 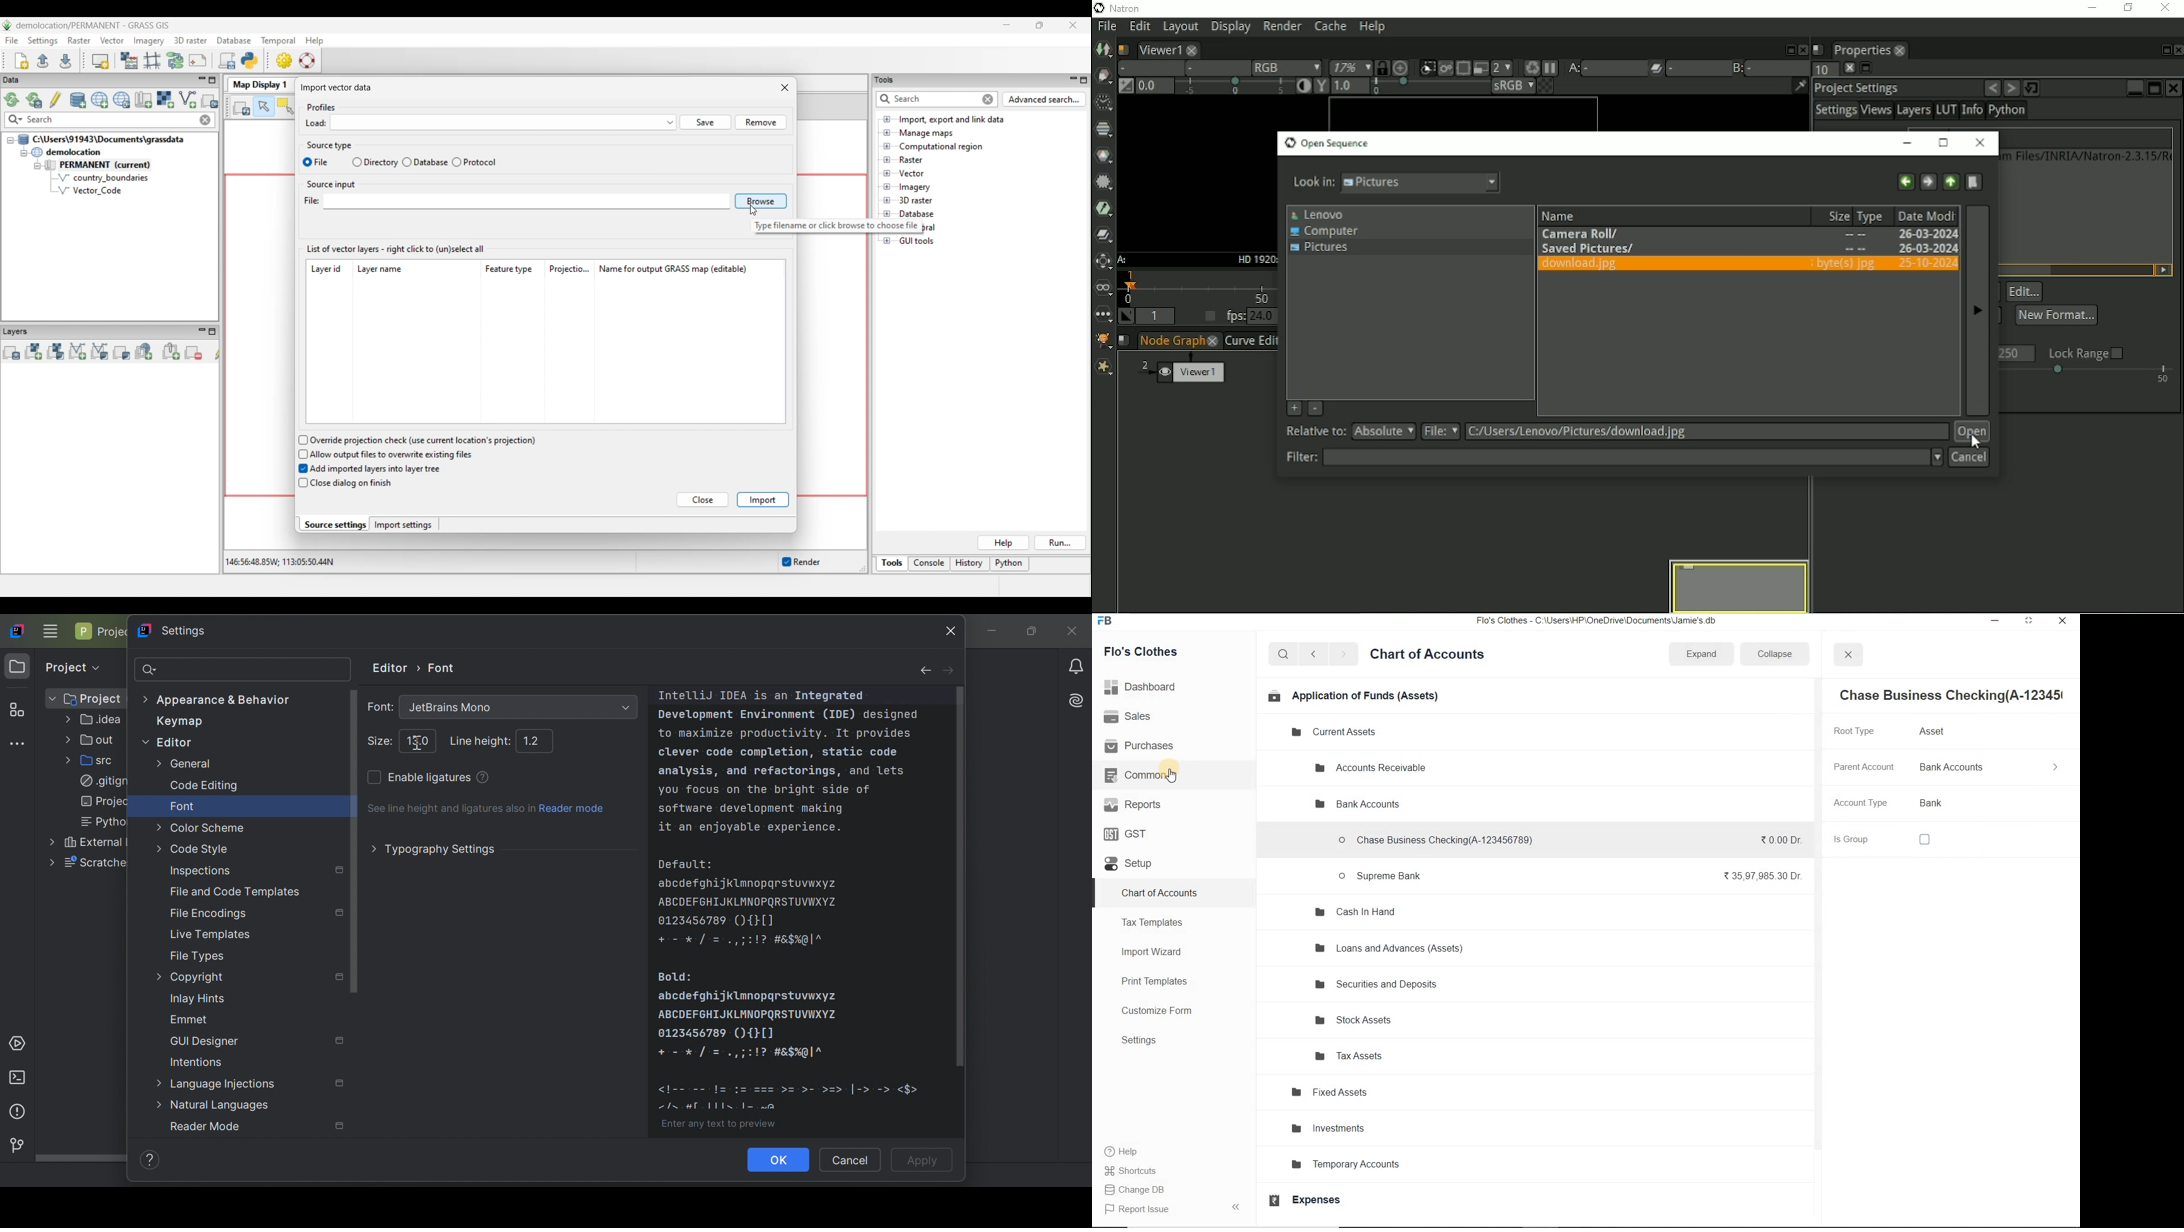 What do you see at coordinates (1597, 622) in the screenshot?
I see `Flo's Clothes - C:\Users\HP\OneDrive\Documents\Jamie's.db` at bounding box center [1597, 622].